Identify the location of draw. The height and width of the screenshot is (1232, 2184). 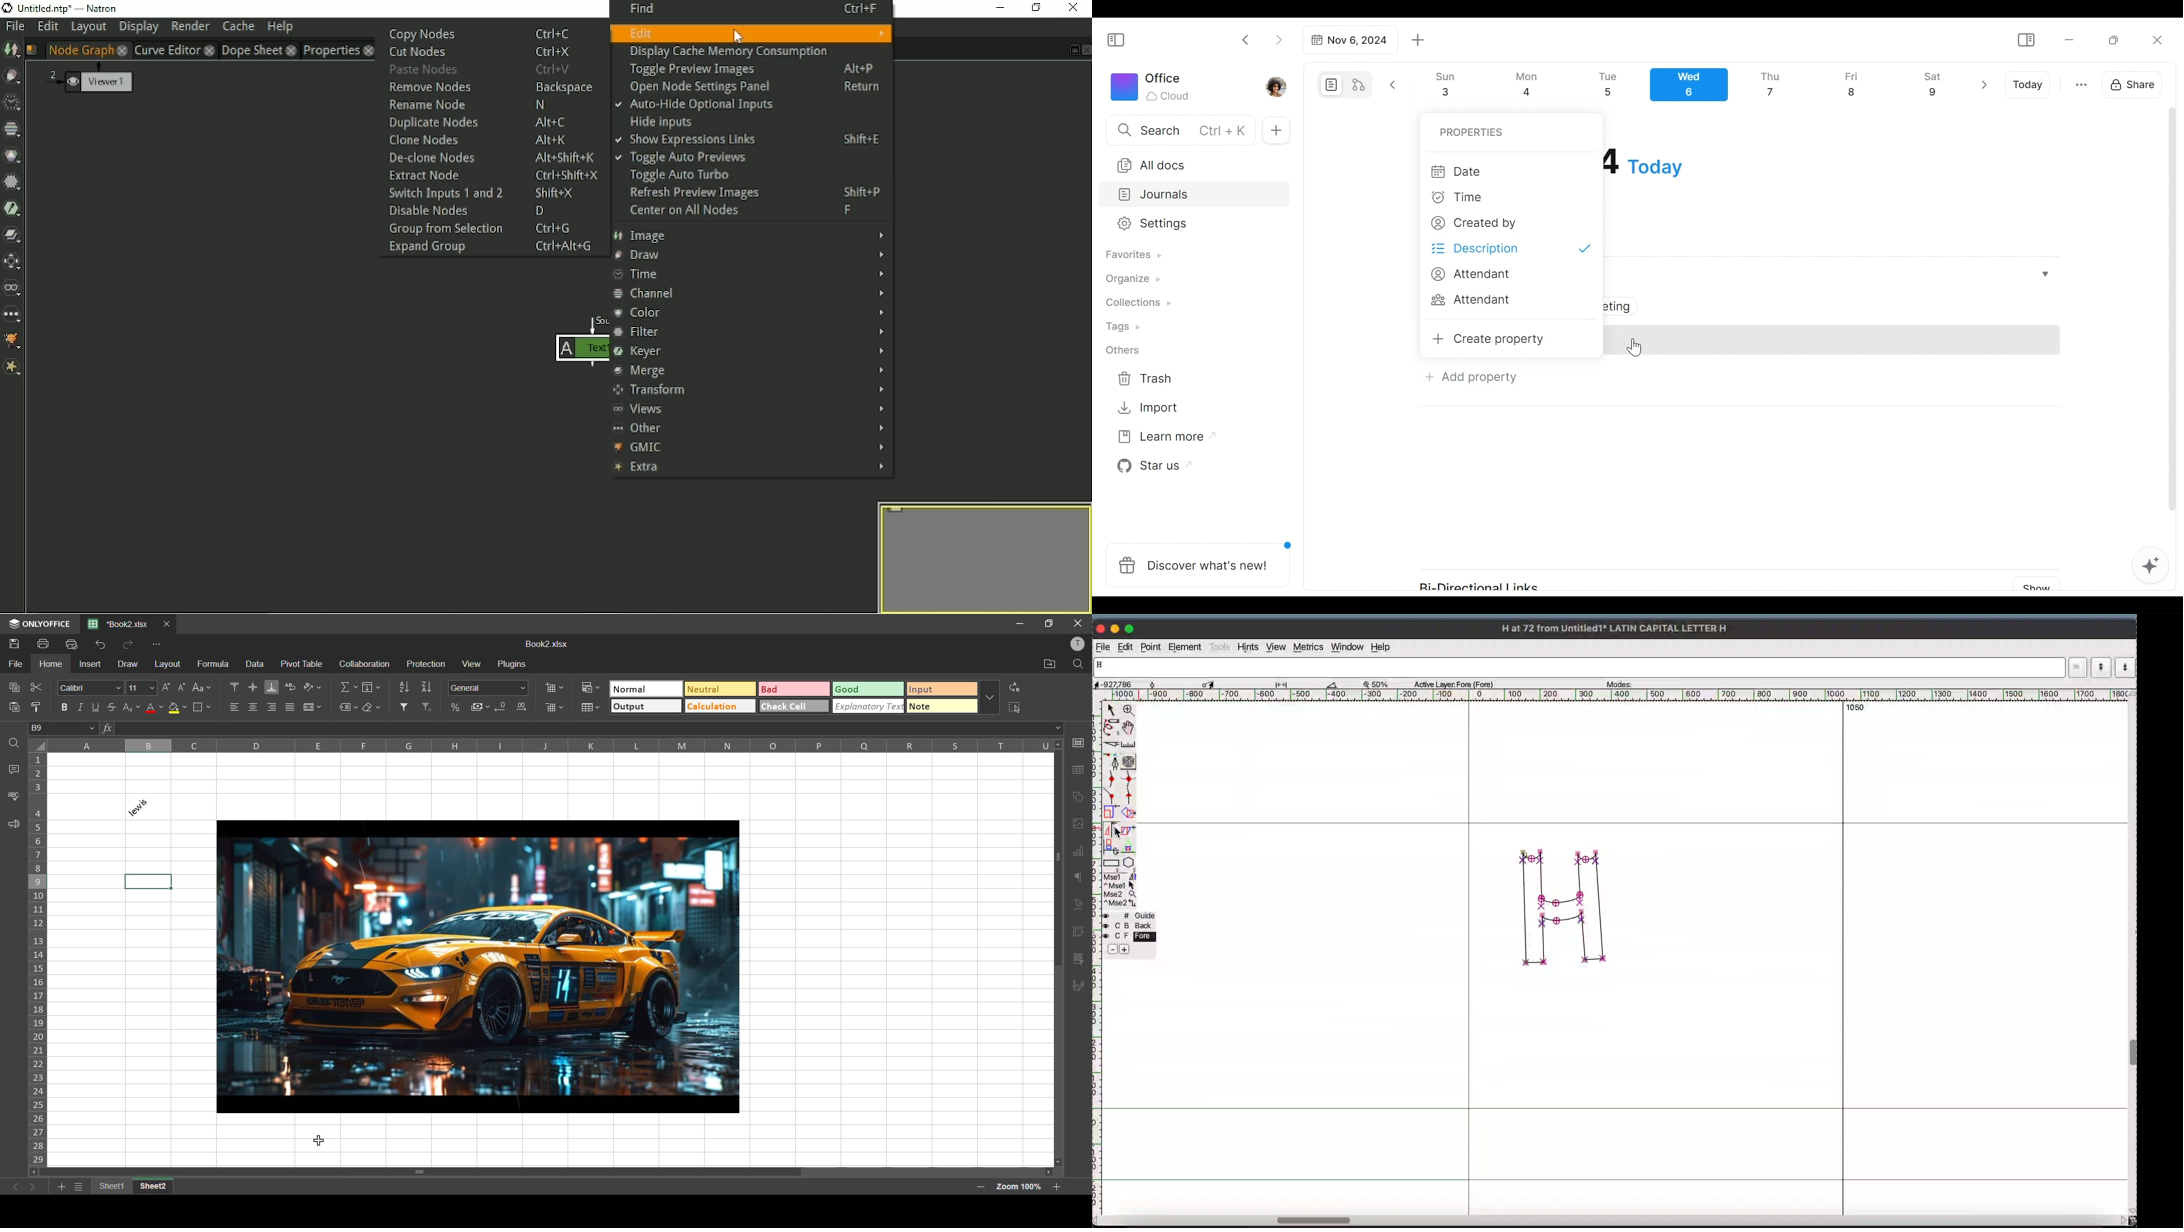
(128, 665).